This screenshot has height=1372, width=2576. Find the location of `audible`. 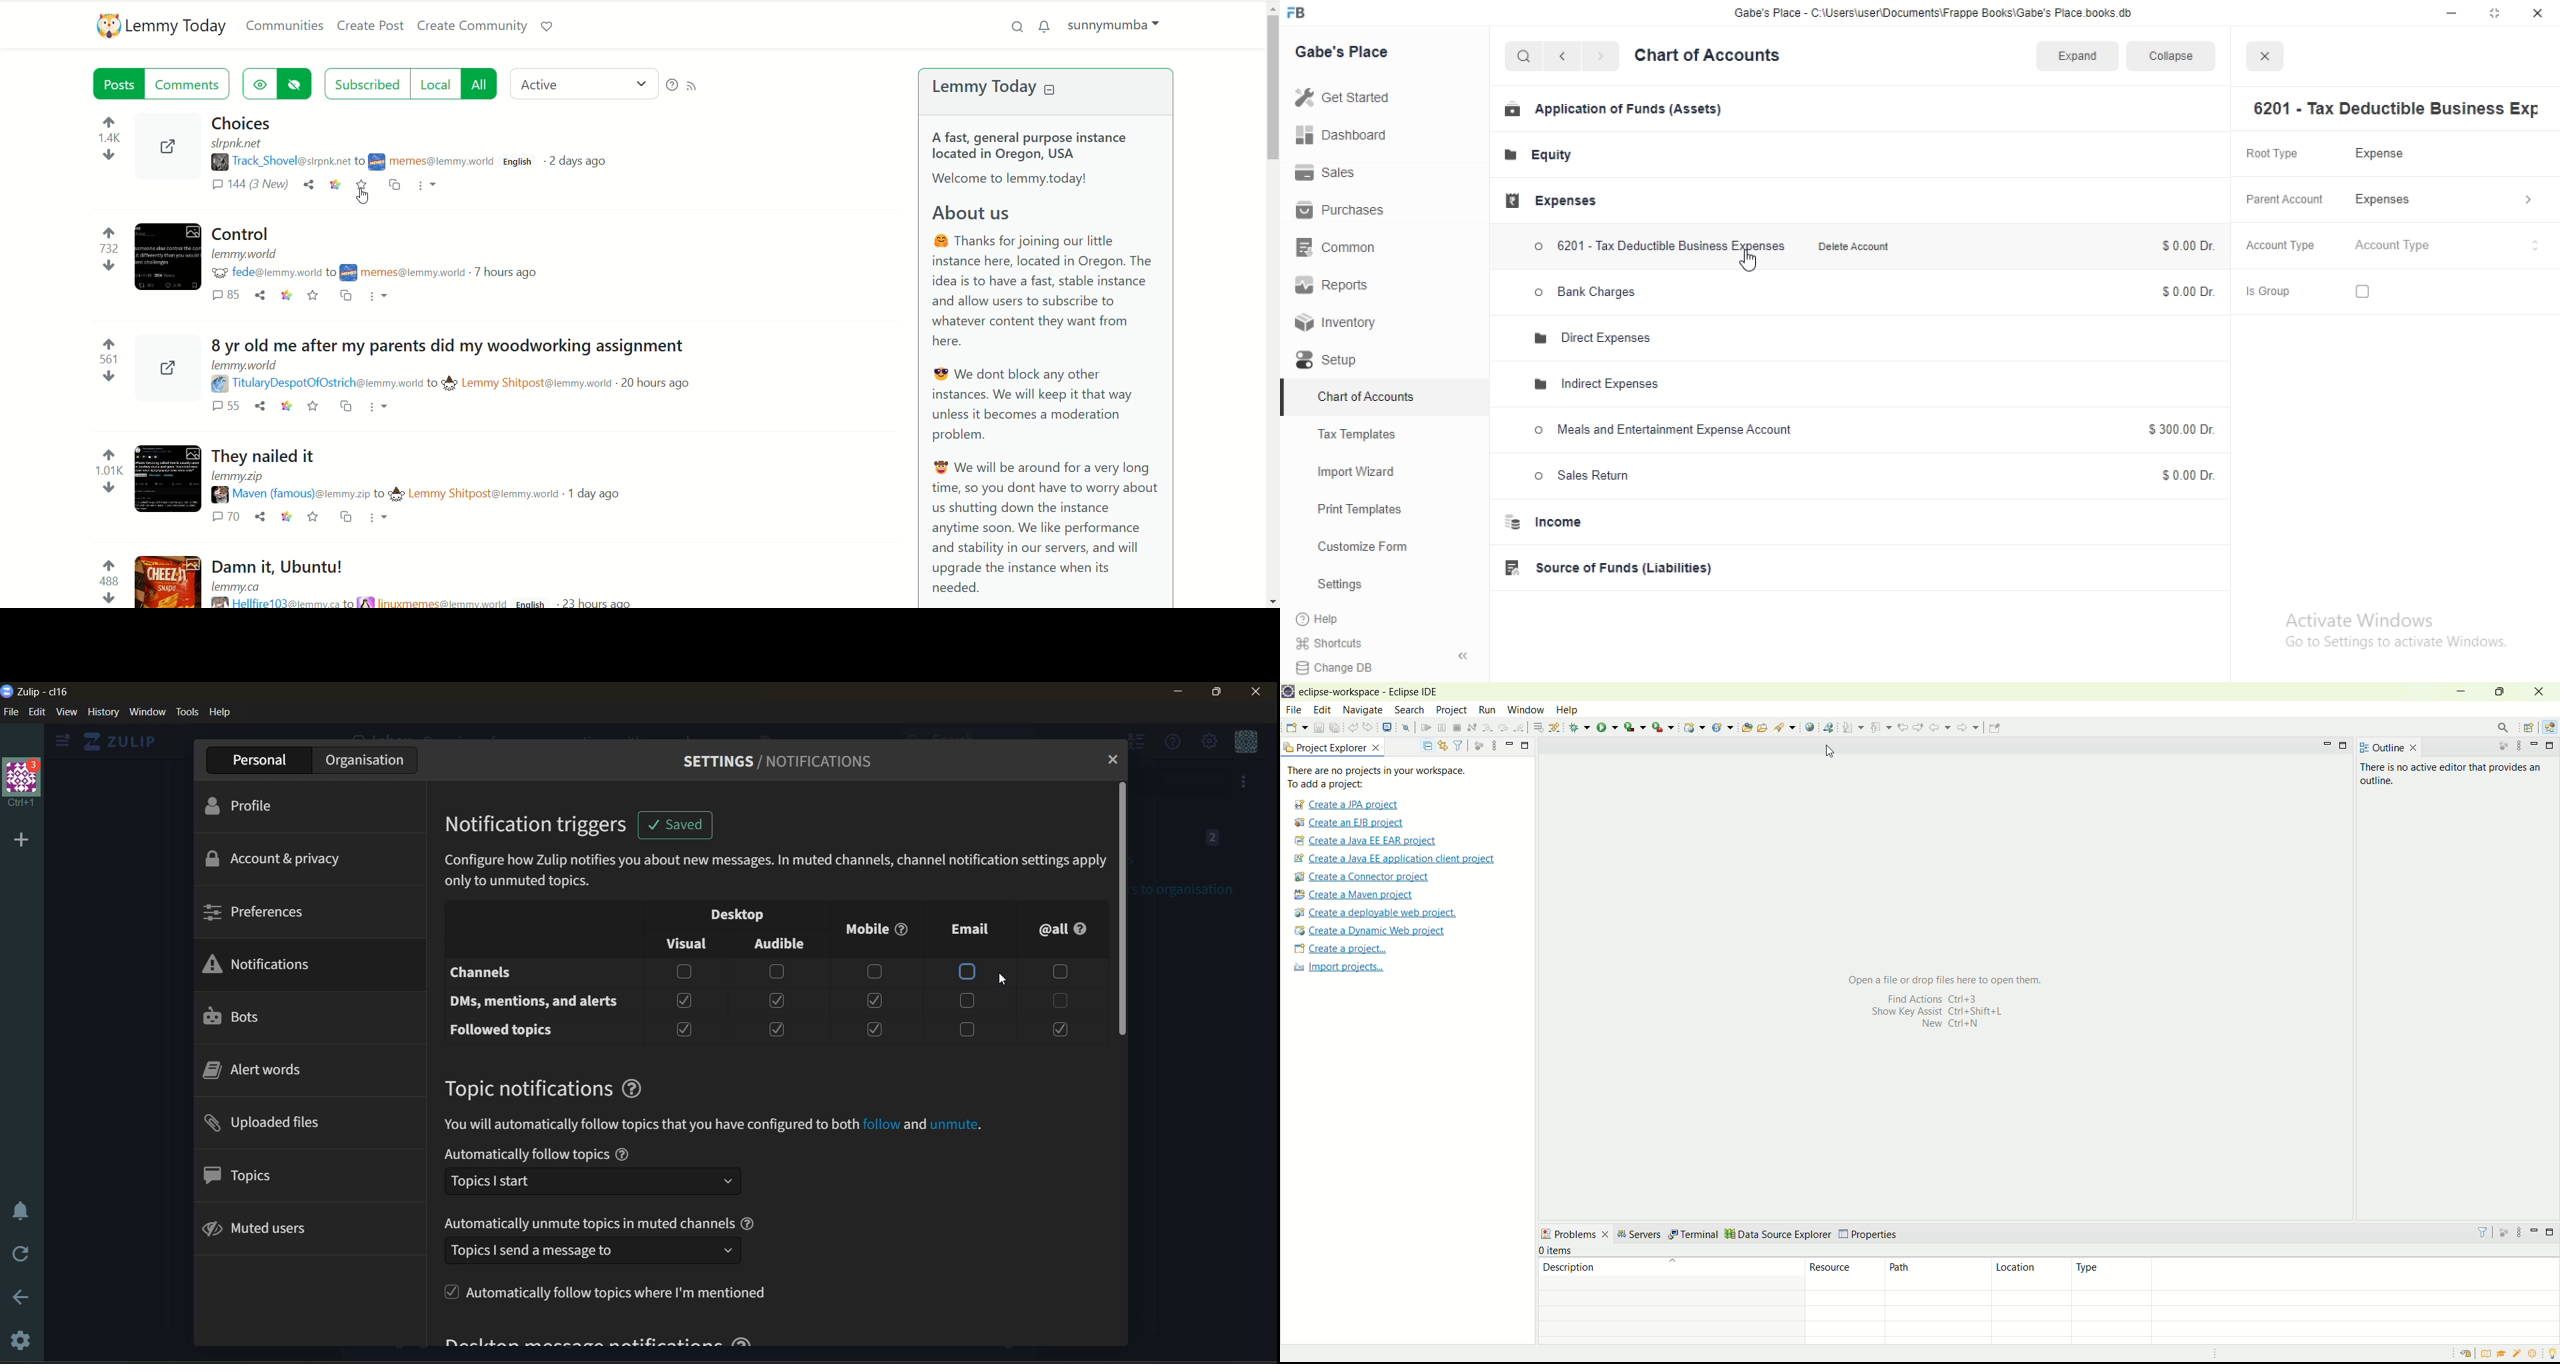

audible is located at coordinates (786, 943).